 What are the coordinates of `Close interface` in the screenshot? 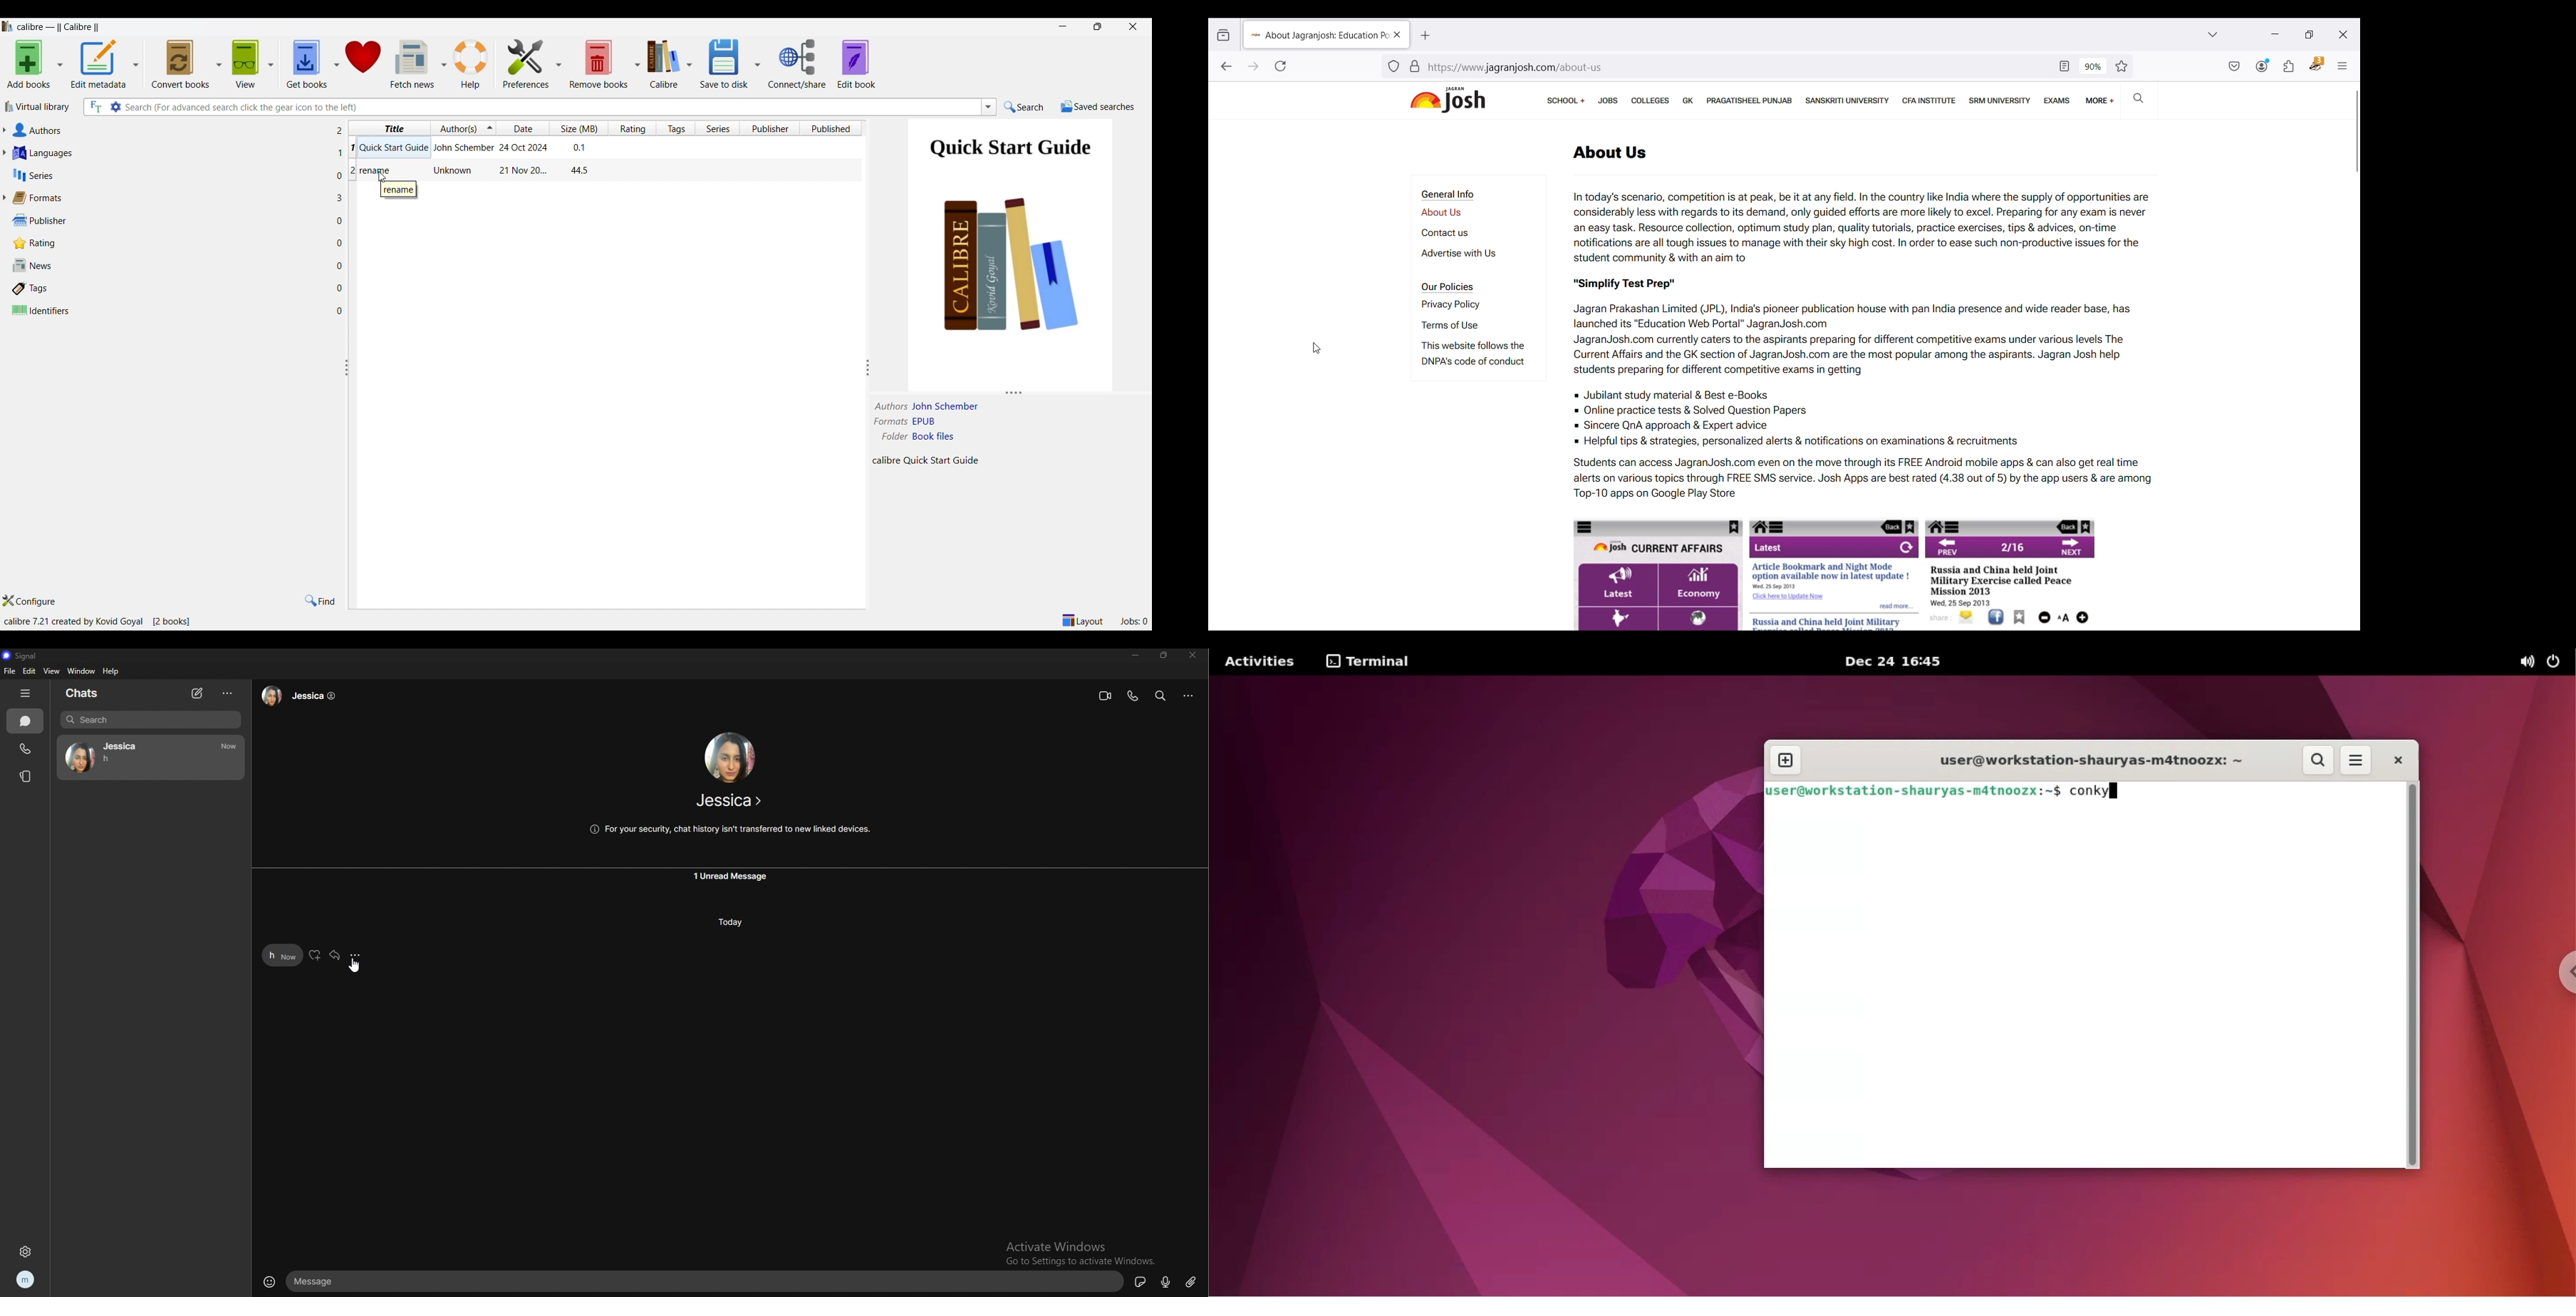 It's located at (2343, 34).